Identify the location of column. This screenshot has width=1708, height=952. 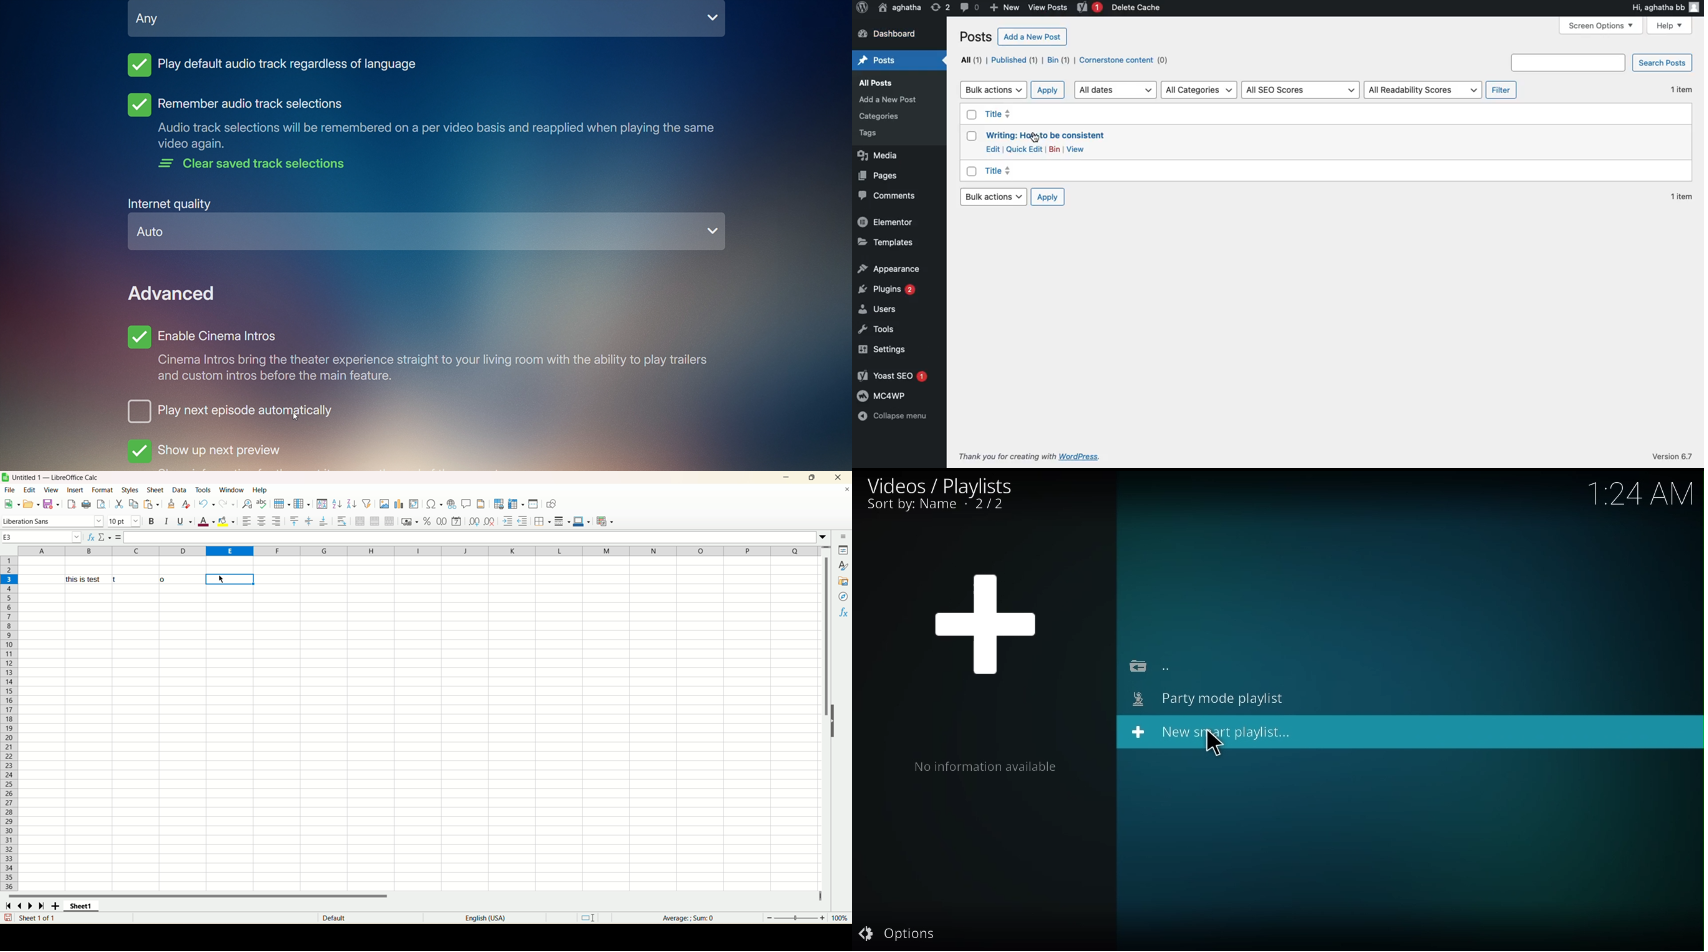
(418, 551).